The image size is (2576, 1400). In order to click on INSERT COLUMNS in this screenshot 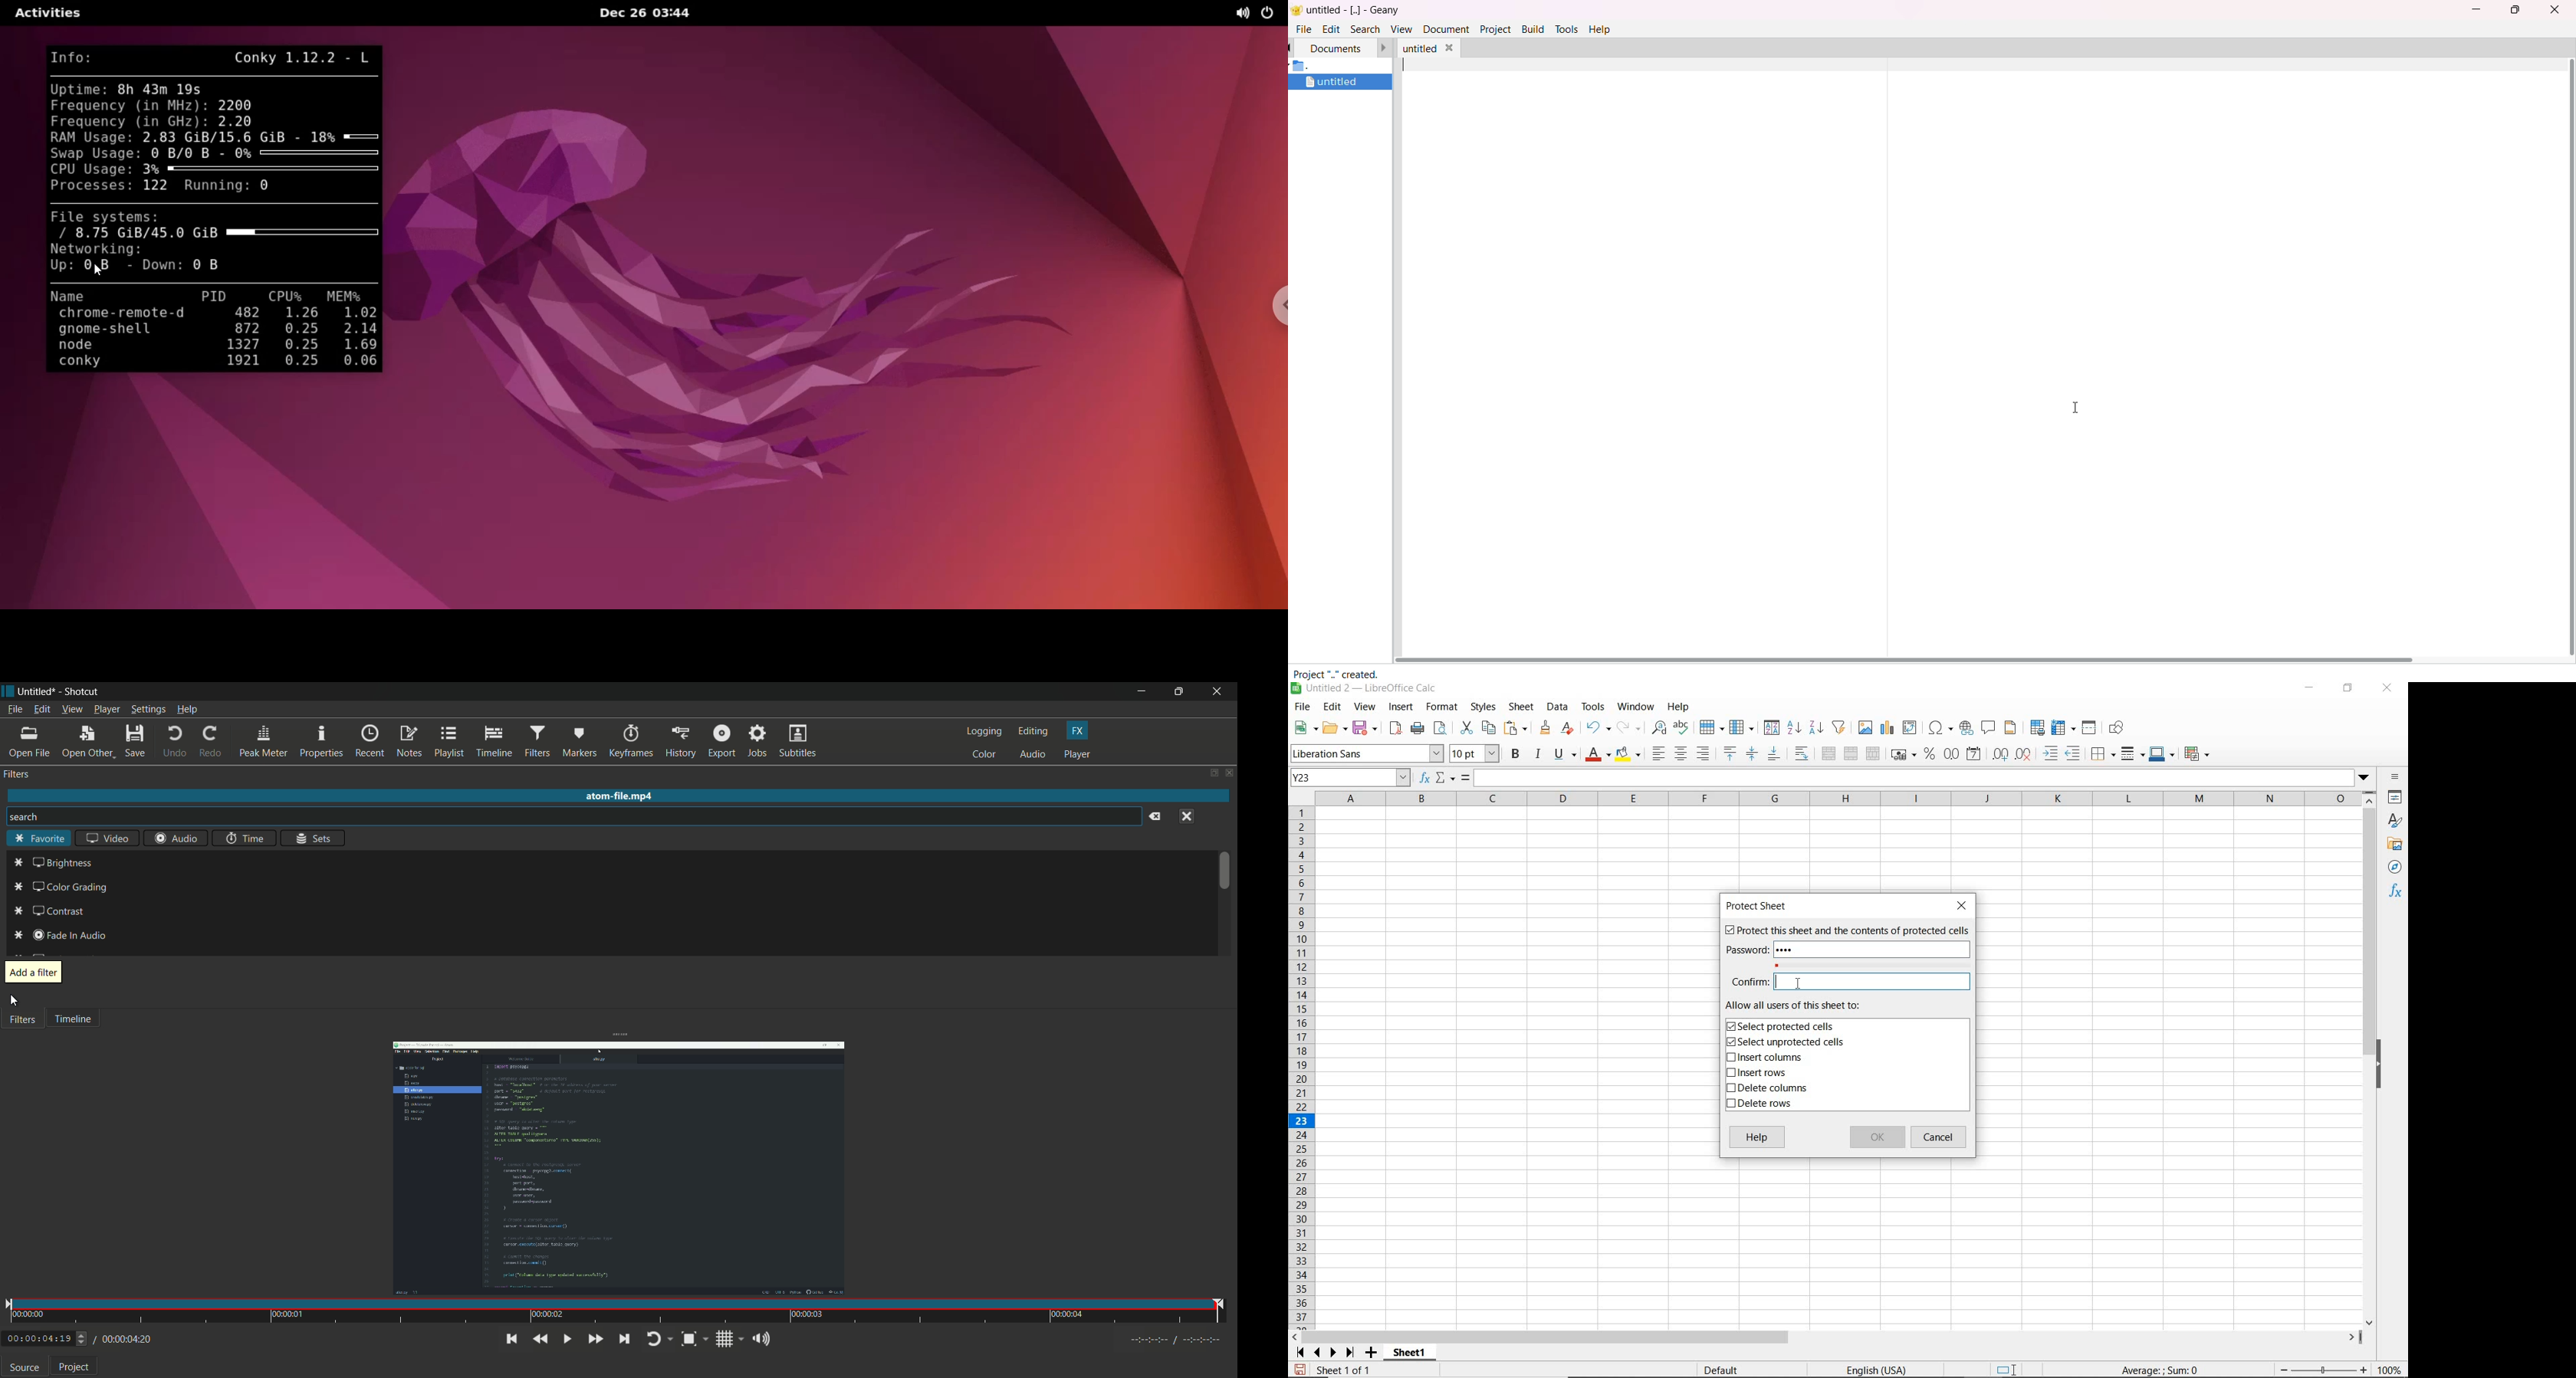, I will do `click(1764, 1059)`.